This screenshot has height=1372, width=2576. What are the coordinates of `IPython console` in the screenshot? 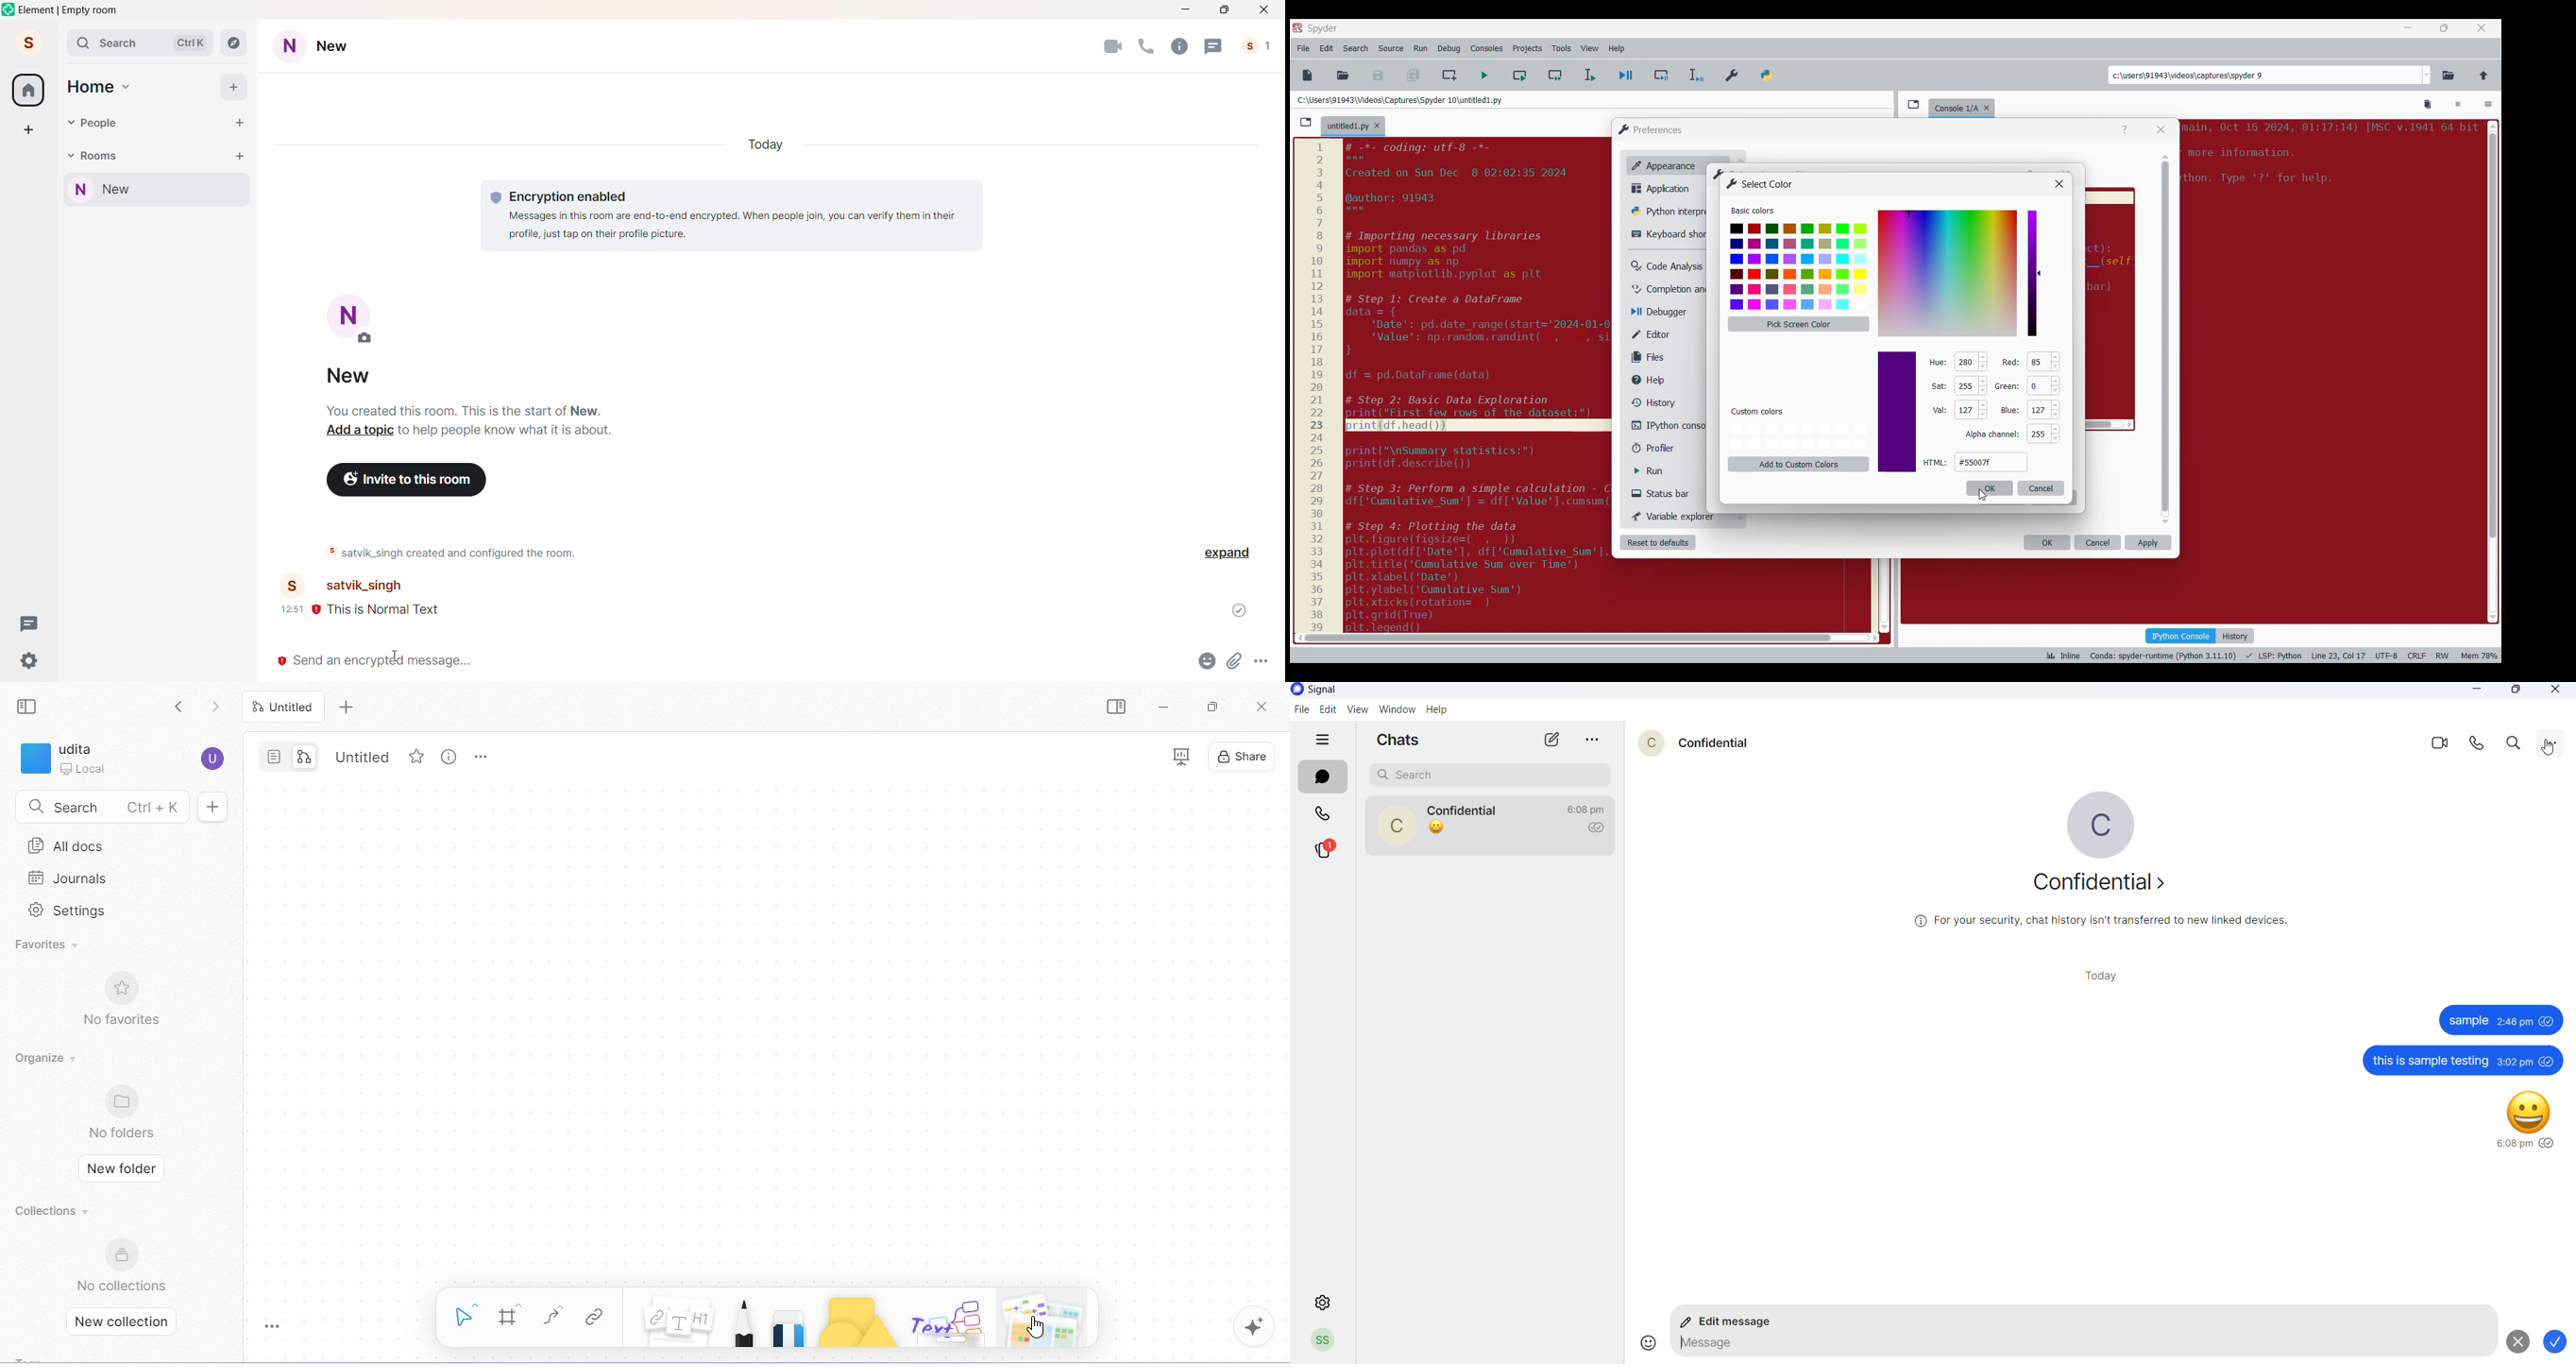 It's located at (1668, 425).